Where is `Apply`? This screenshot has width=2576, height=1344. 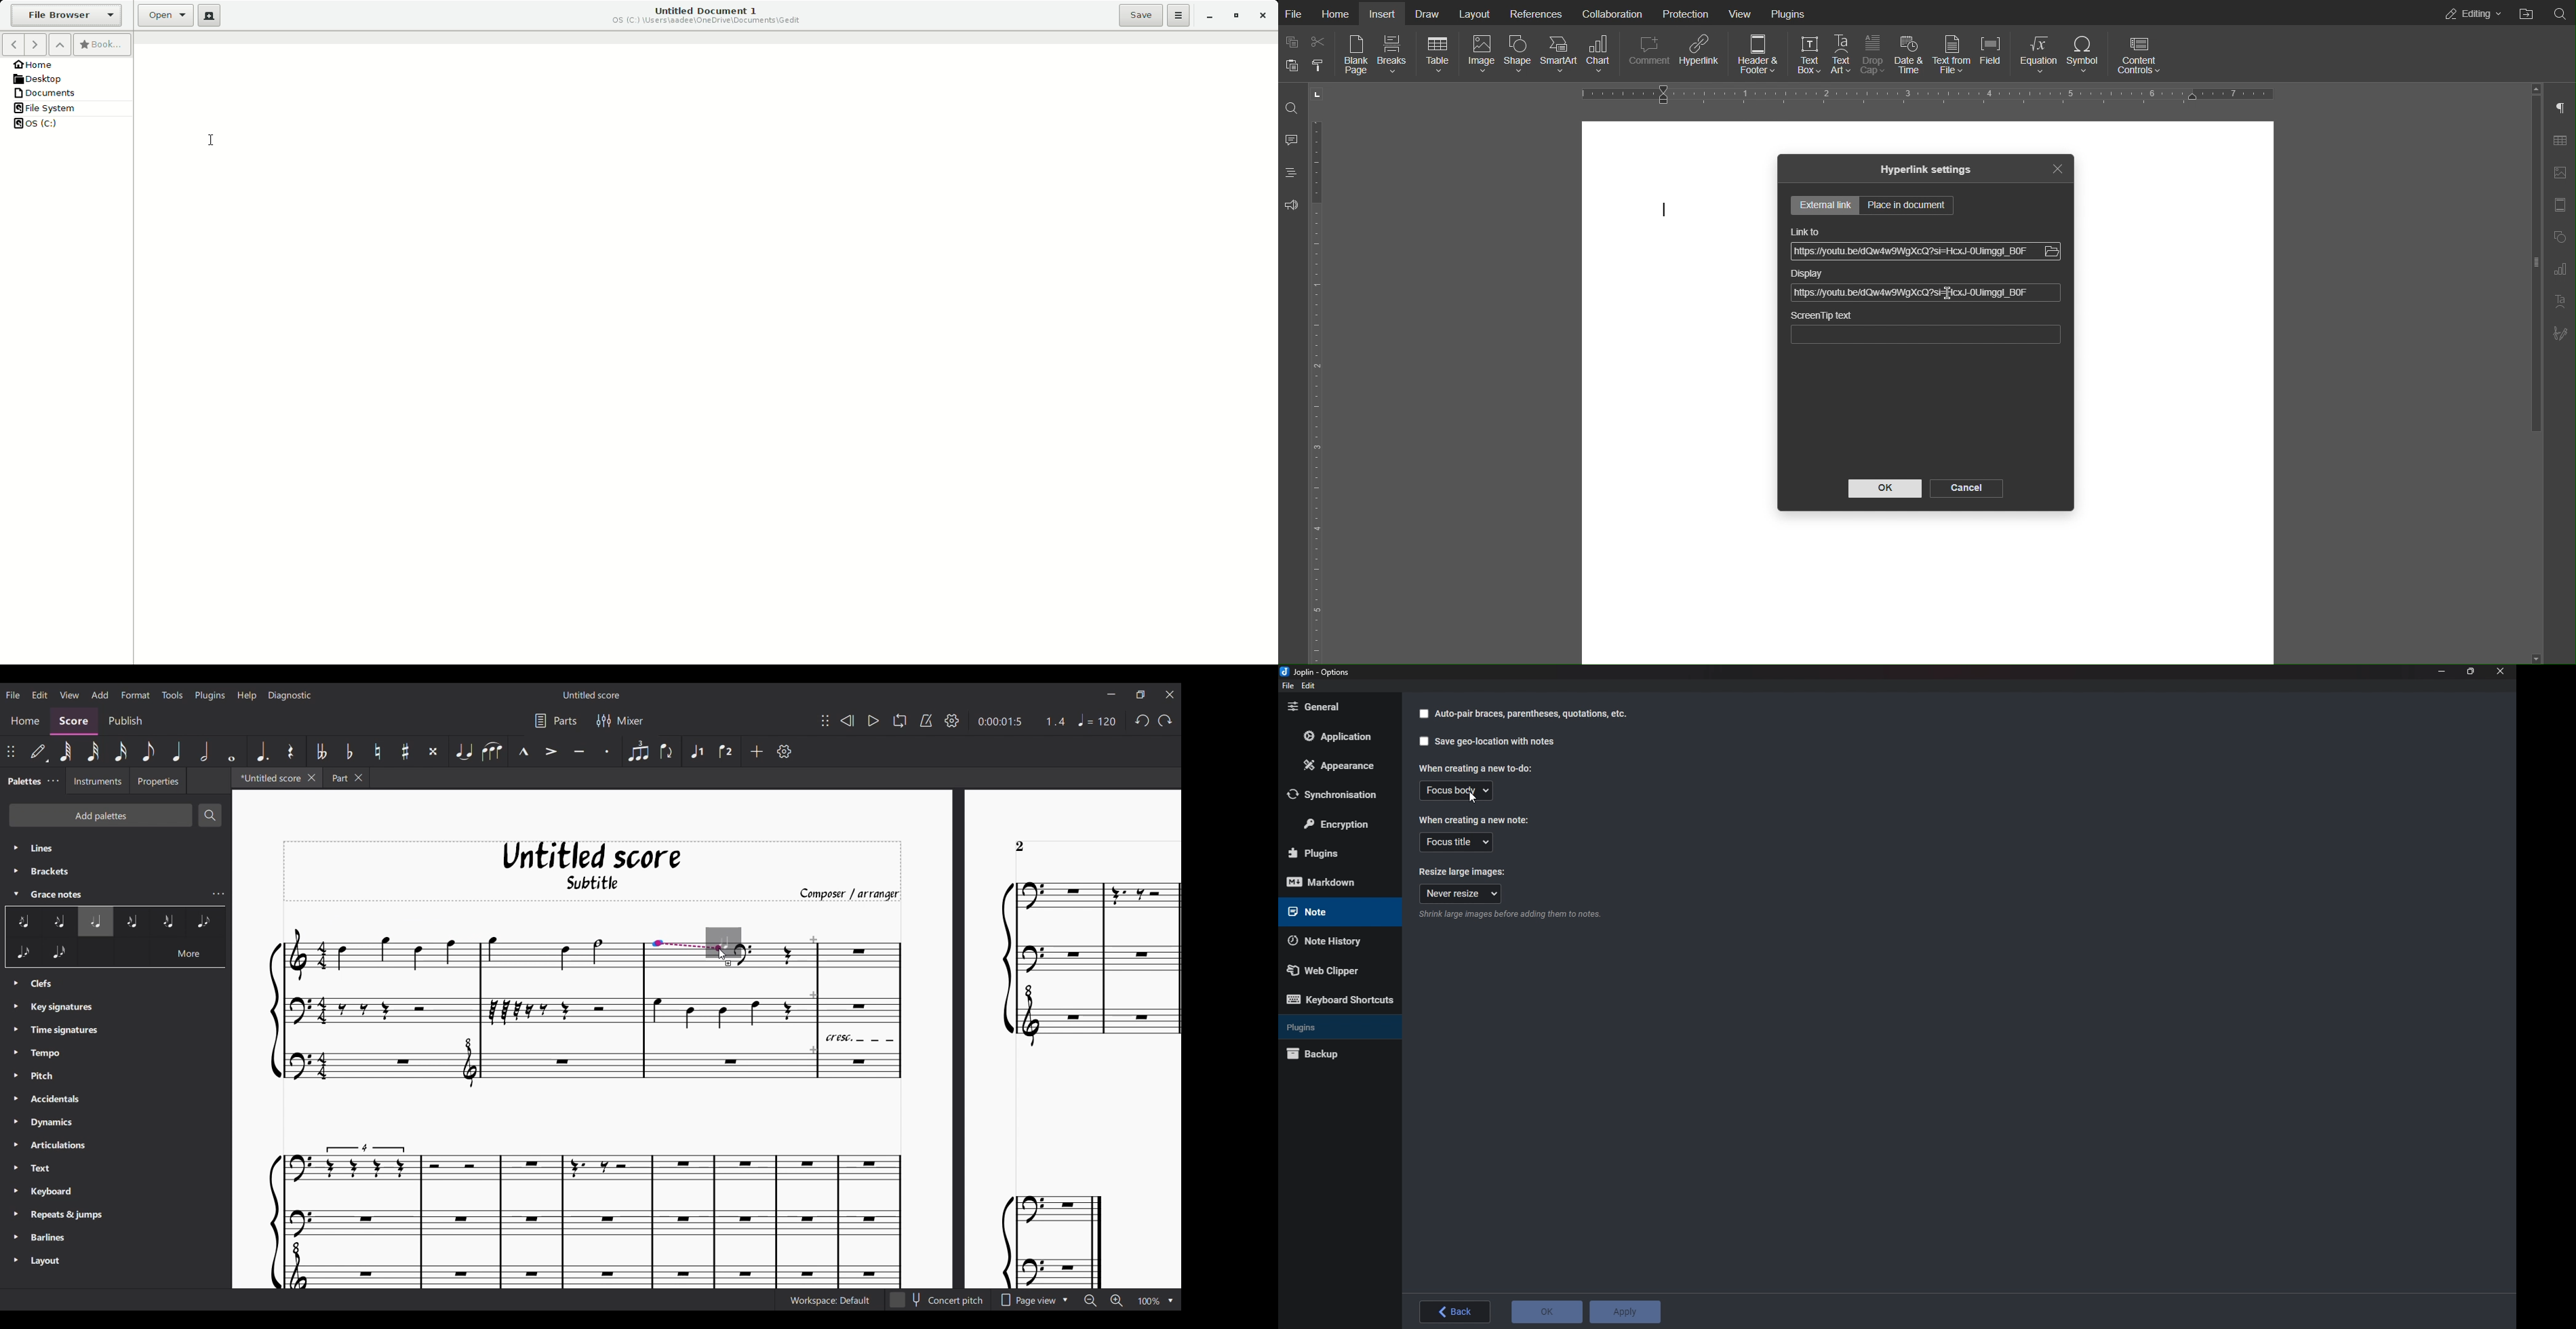 Apply is located at coordinates (1627, 1311).